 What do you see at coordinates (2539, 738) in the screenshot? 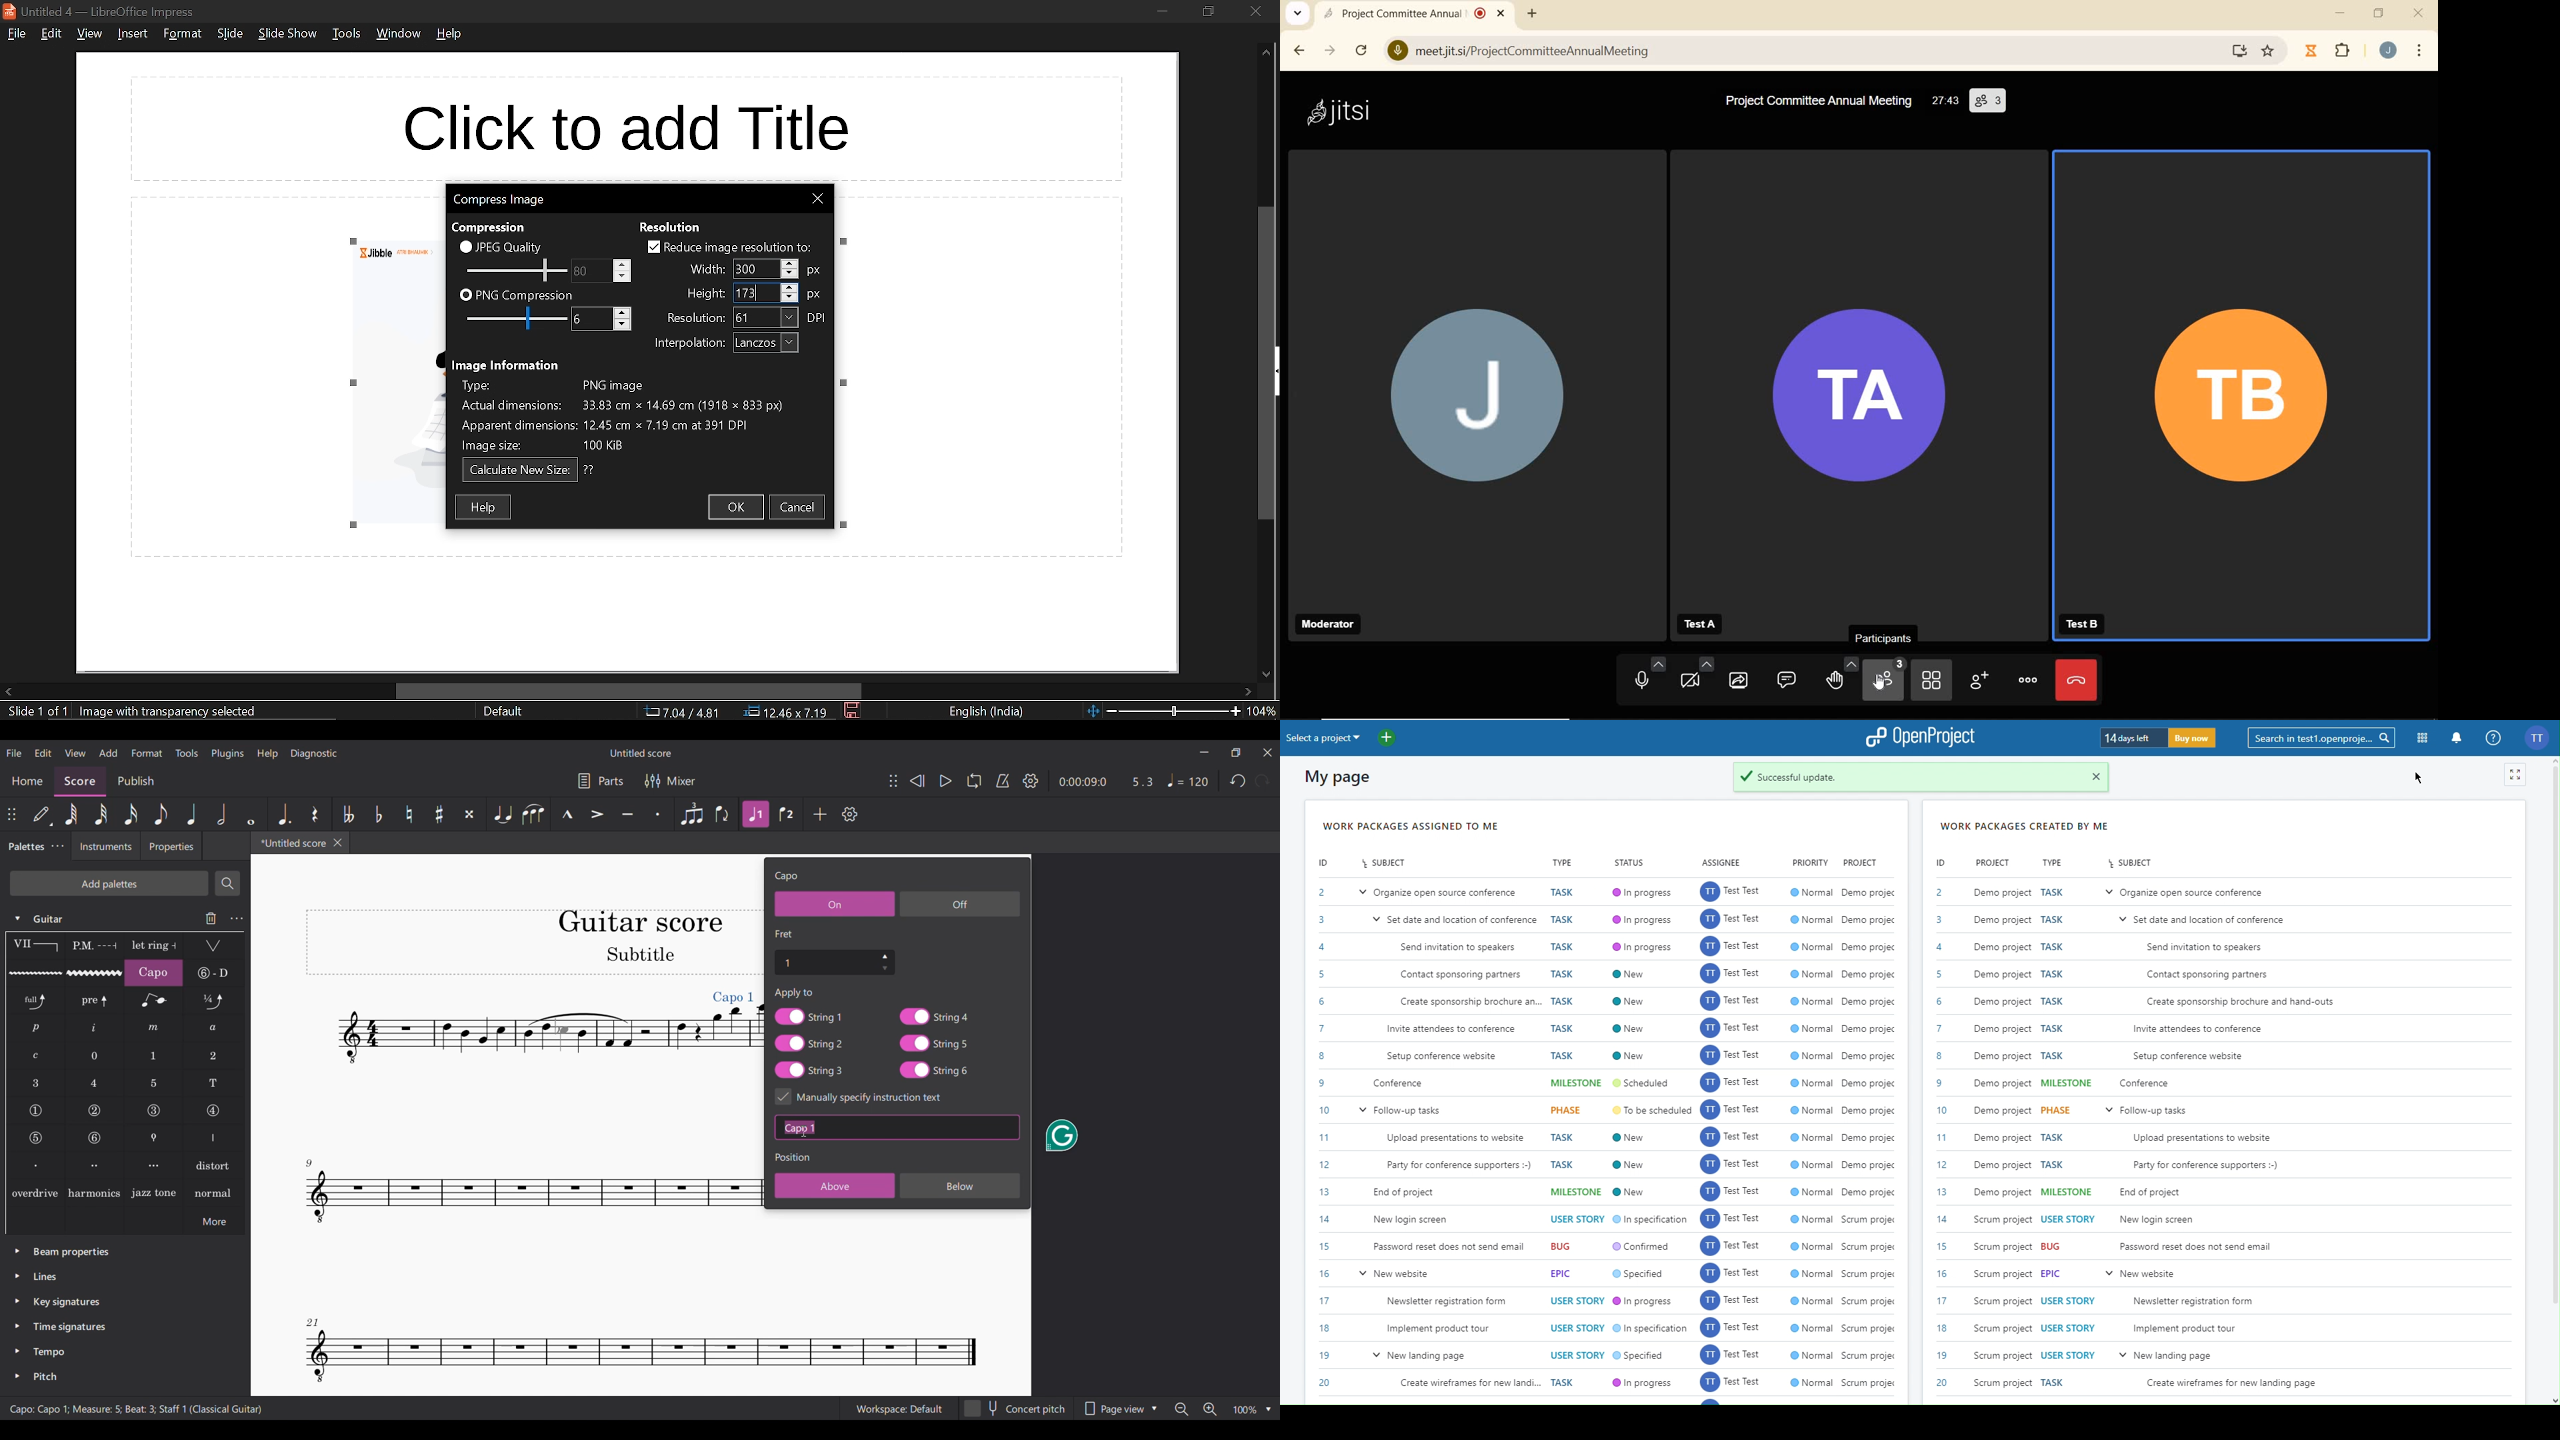
I see `Account` at bounding box center [2539, 738].